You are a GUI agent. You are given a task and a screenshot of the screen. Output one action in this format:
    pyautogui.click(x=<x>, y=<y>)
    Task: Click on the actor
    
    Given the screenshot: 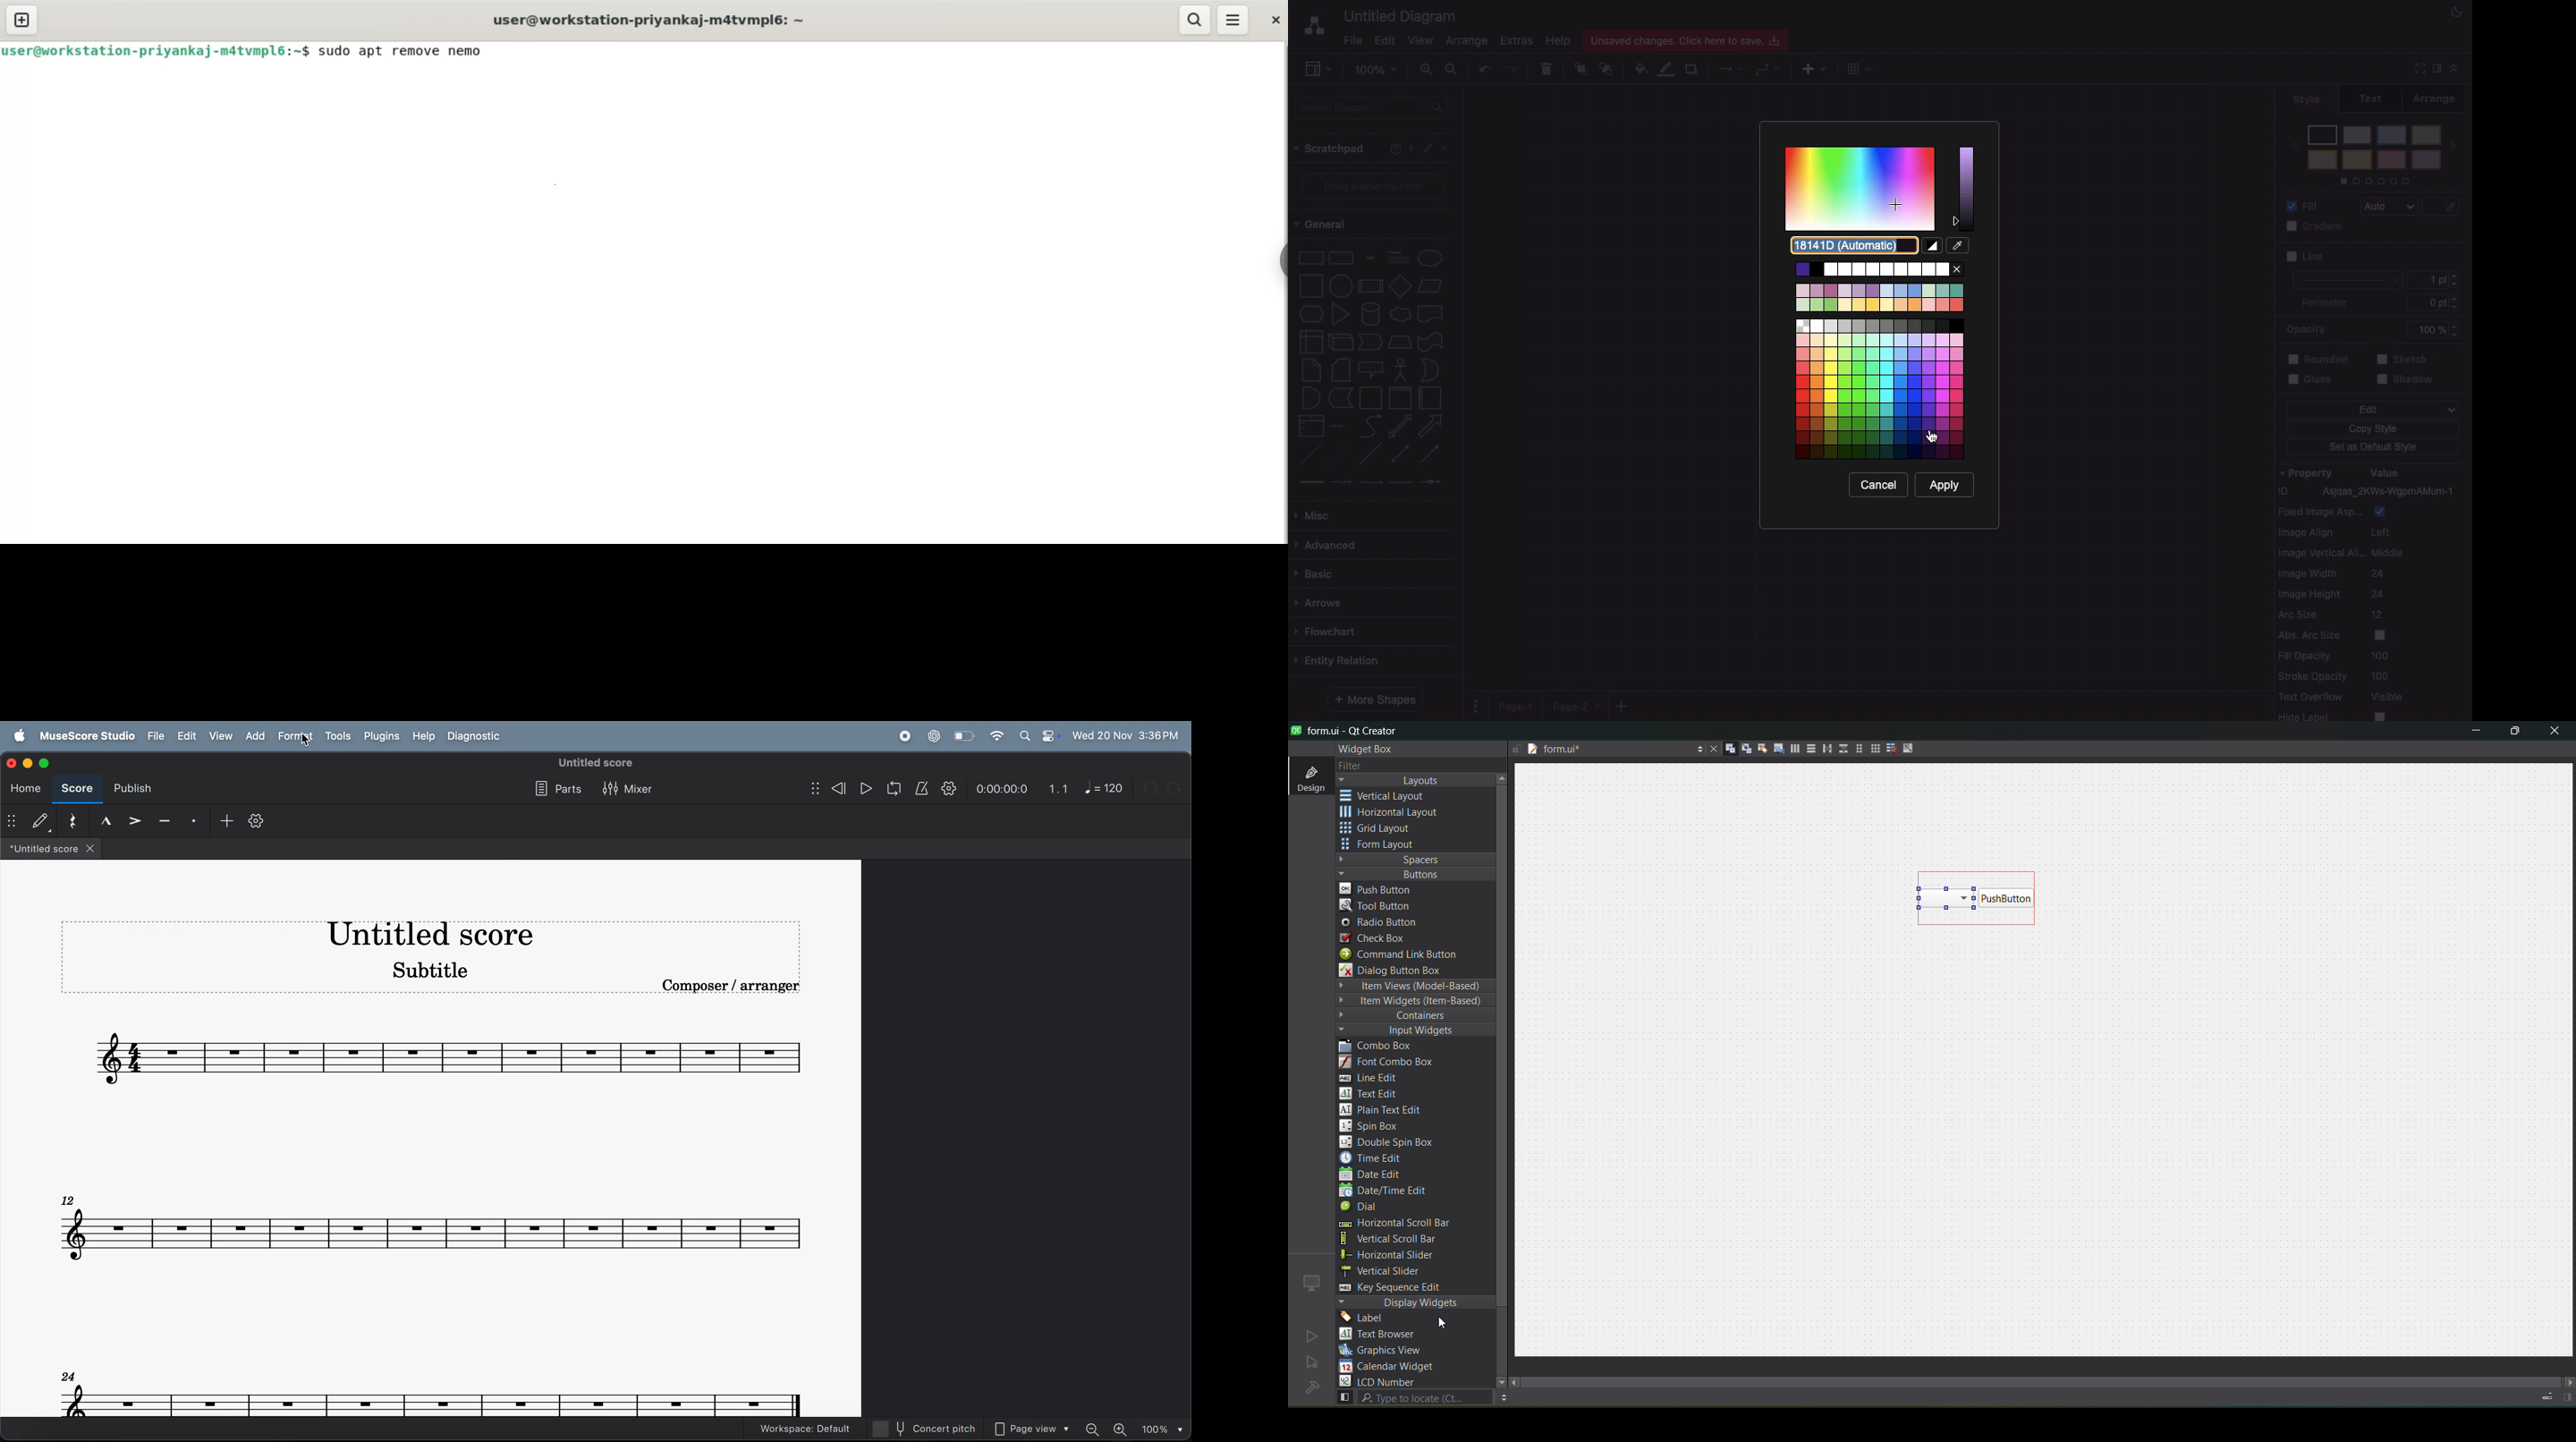 What is the action you would take?
    pyautogui.click(x=1401, y=369)
    